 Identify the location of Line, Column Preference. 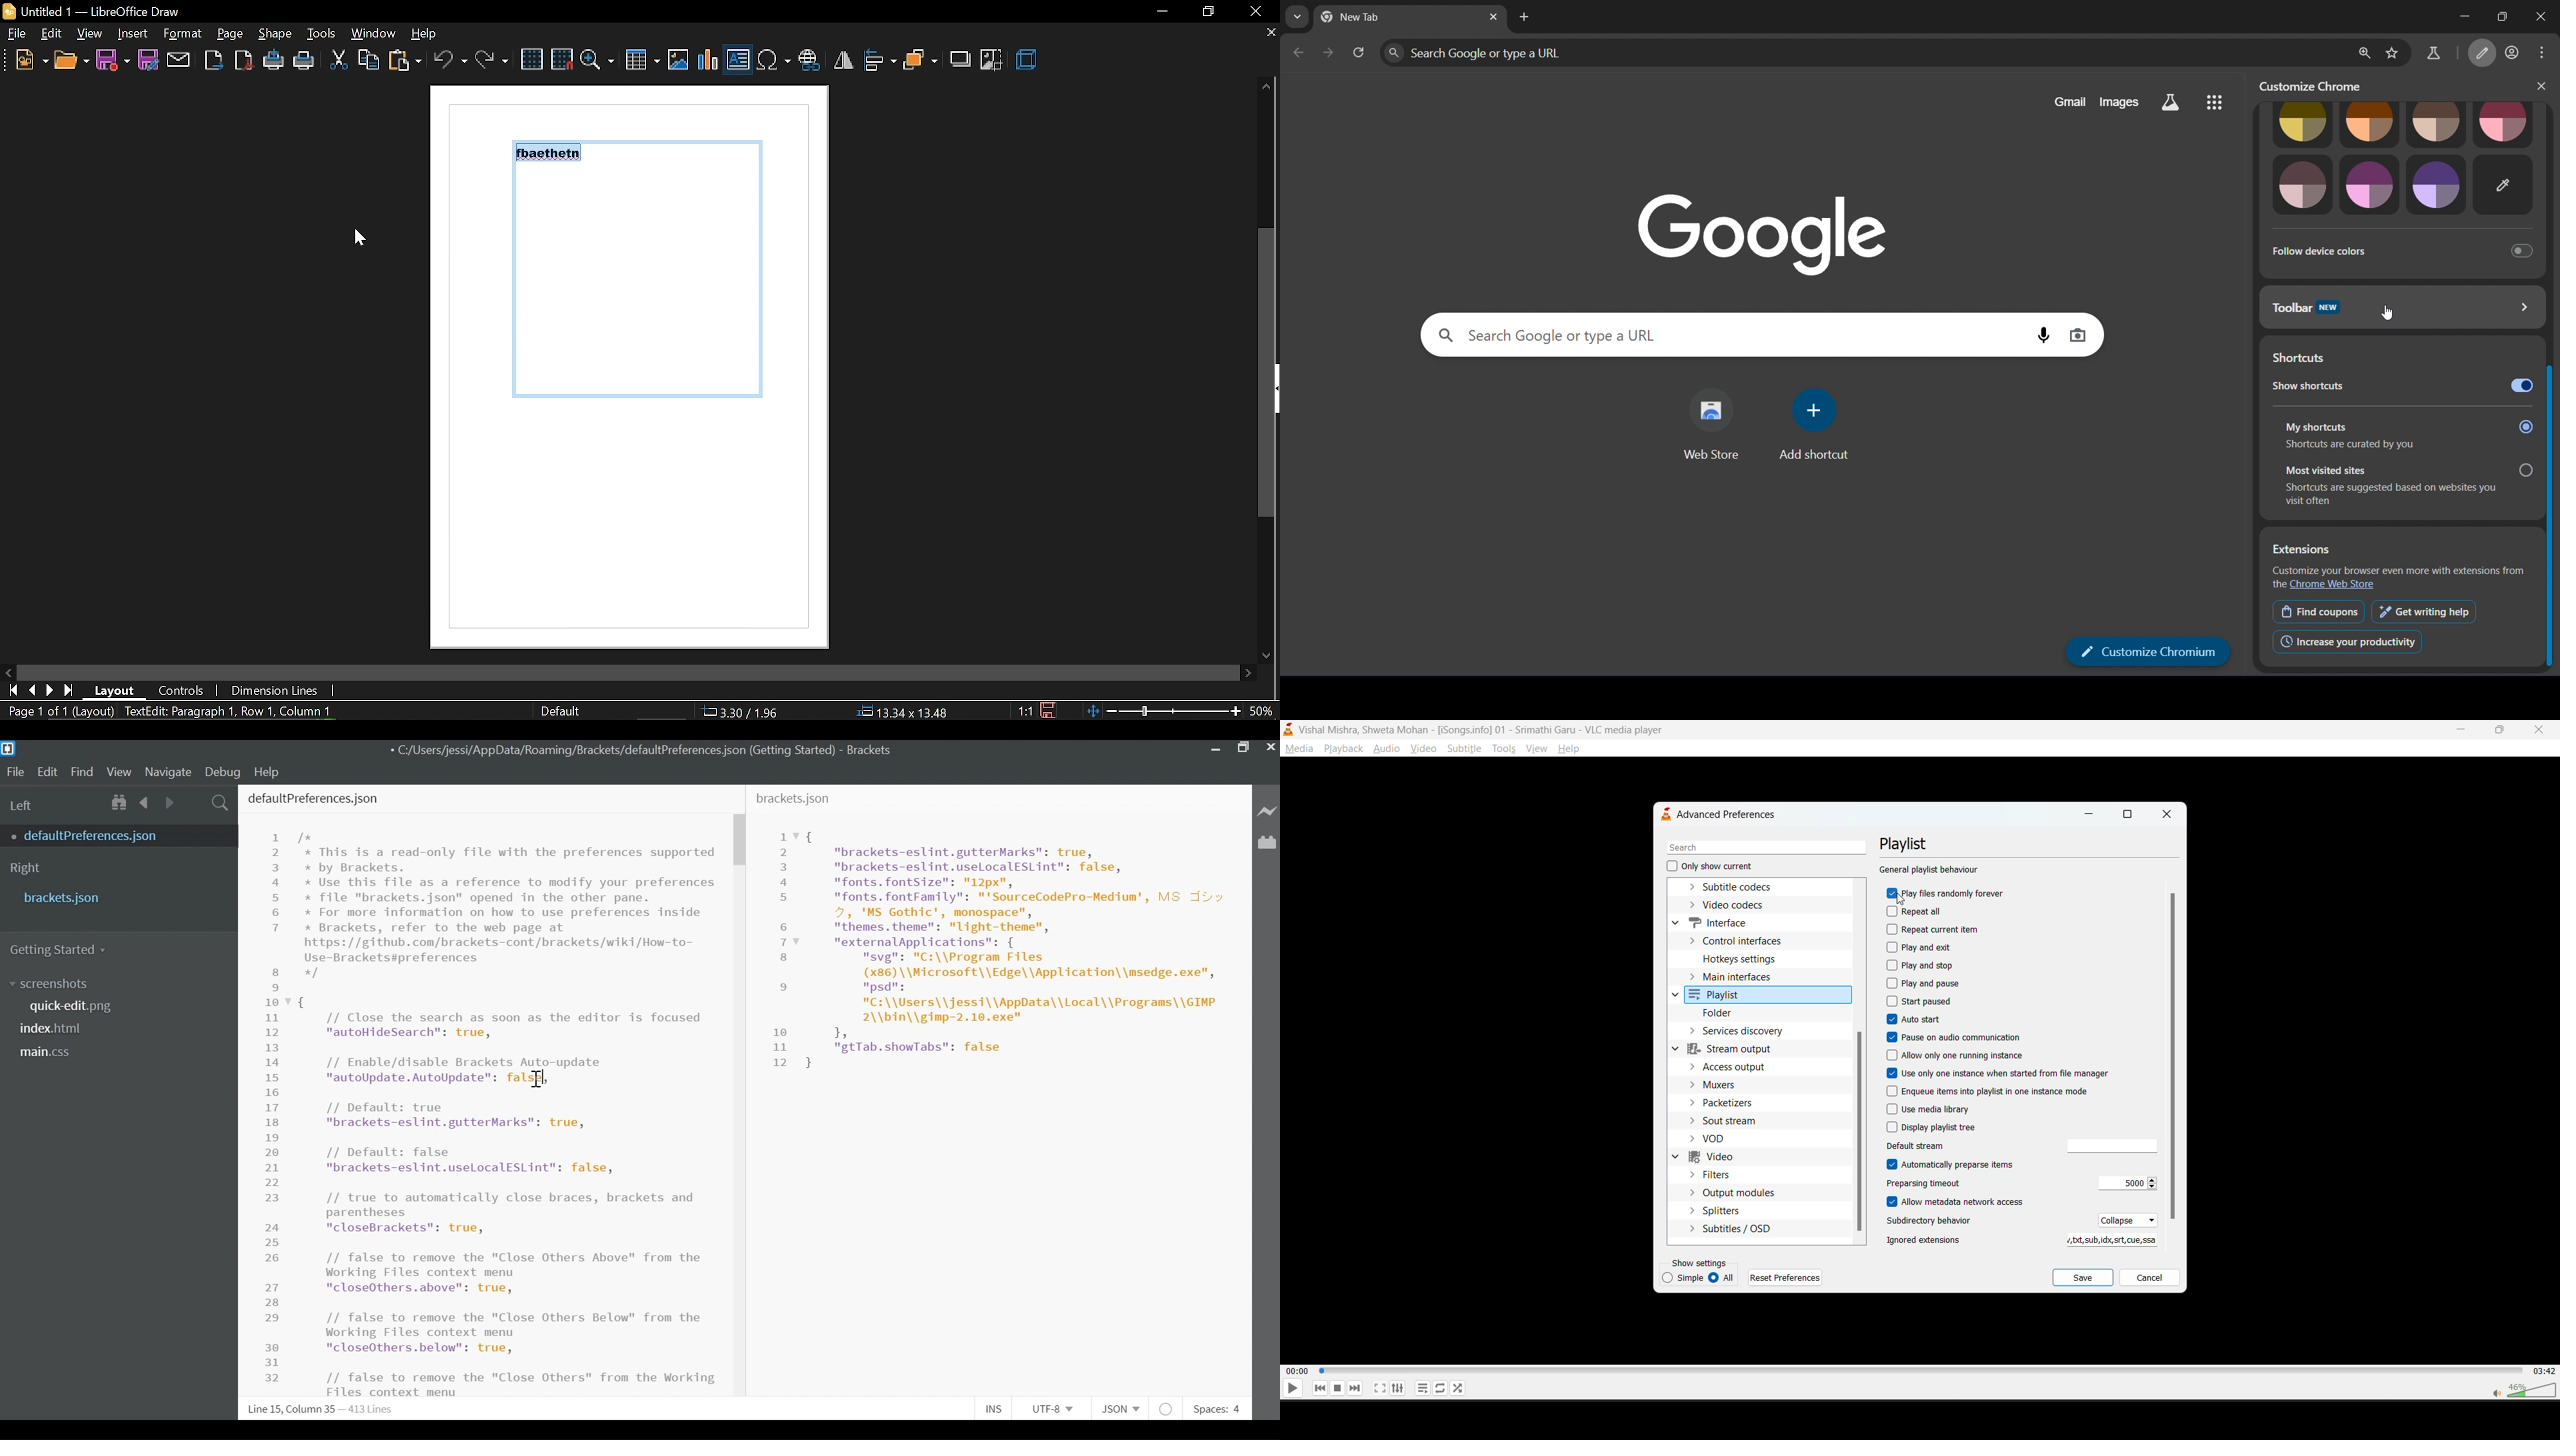
(313, 1409).